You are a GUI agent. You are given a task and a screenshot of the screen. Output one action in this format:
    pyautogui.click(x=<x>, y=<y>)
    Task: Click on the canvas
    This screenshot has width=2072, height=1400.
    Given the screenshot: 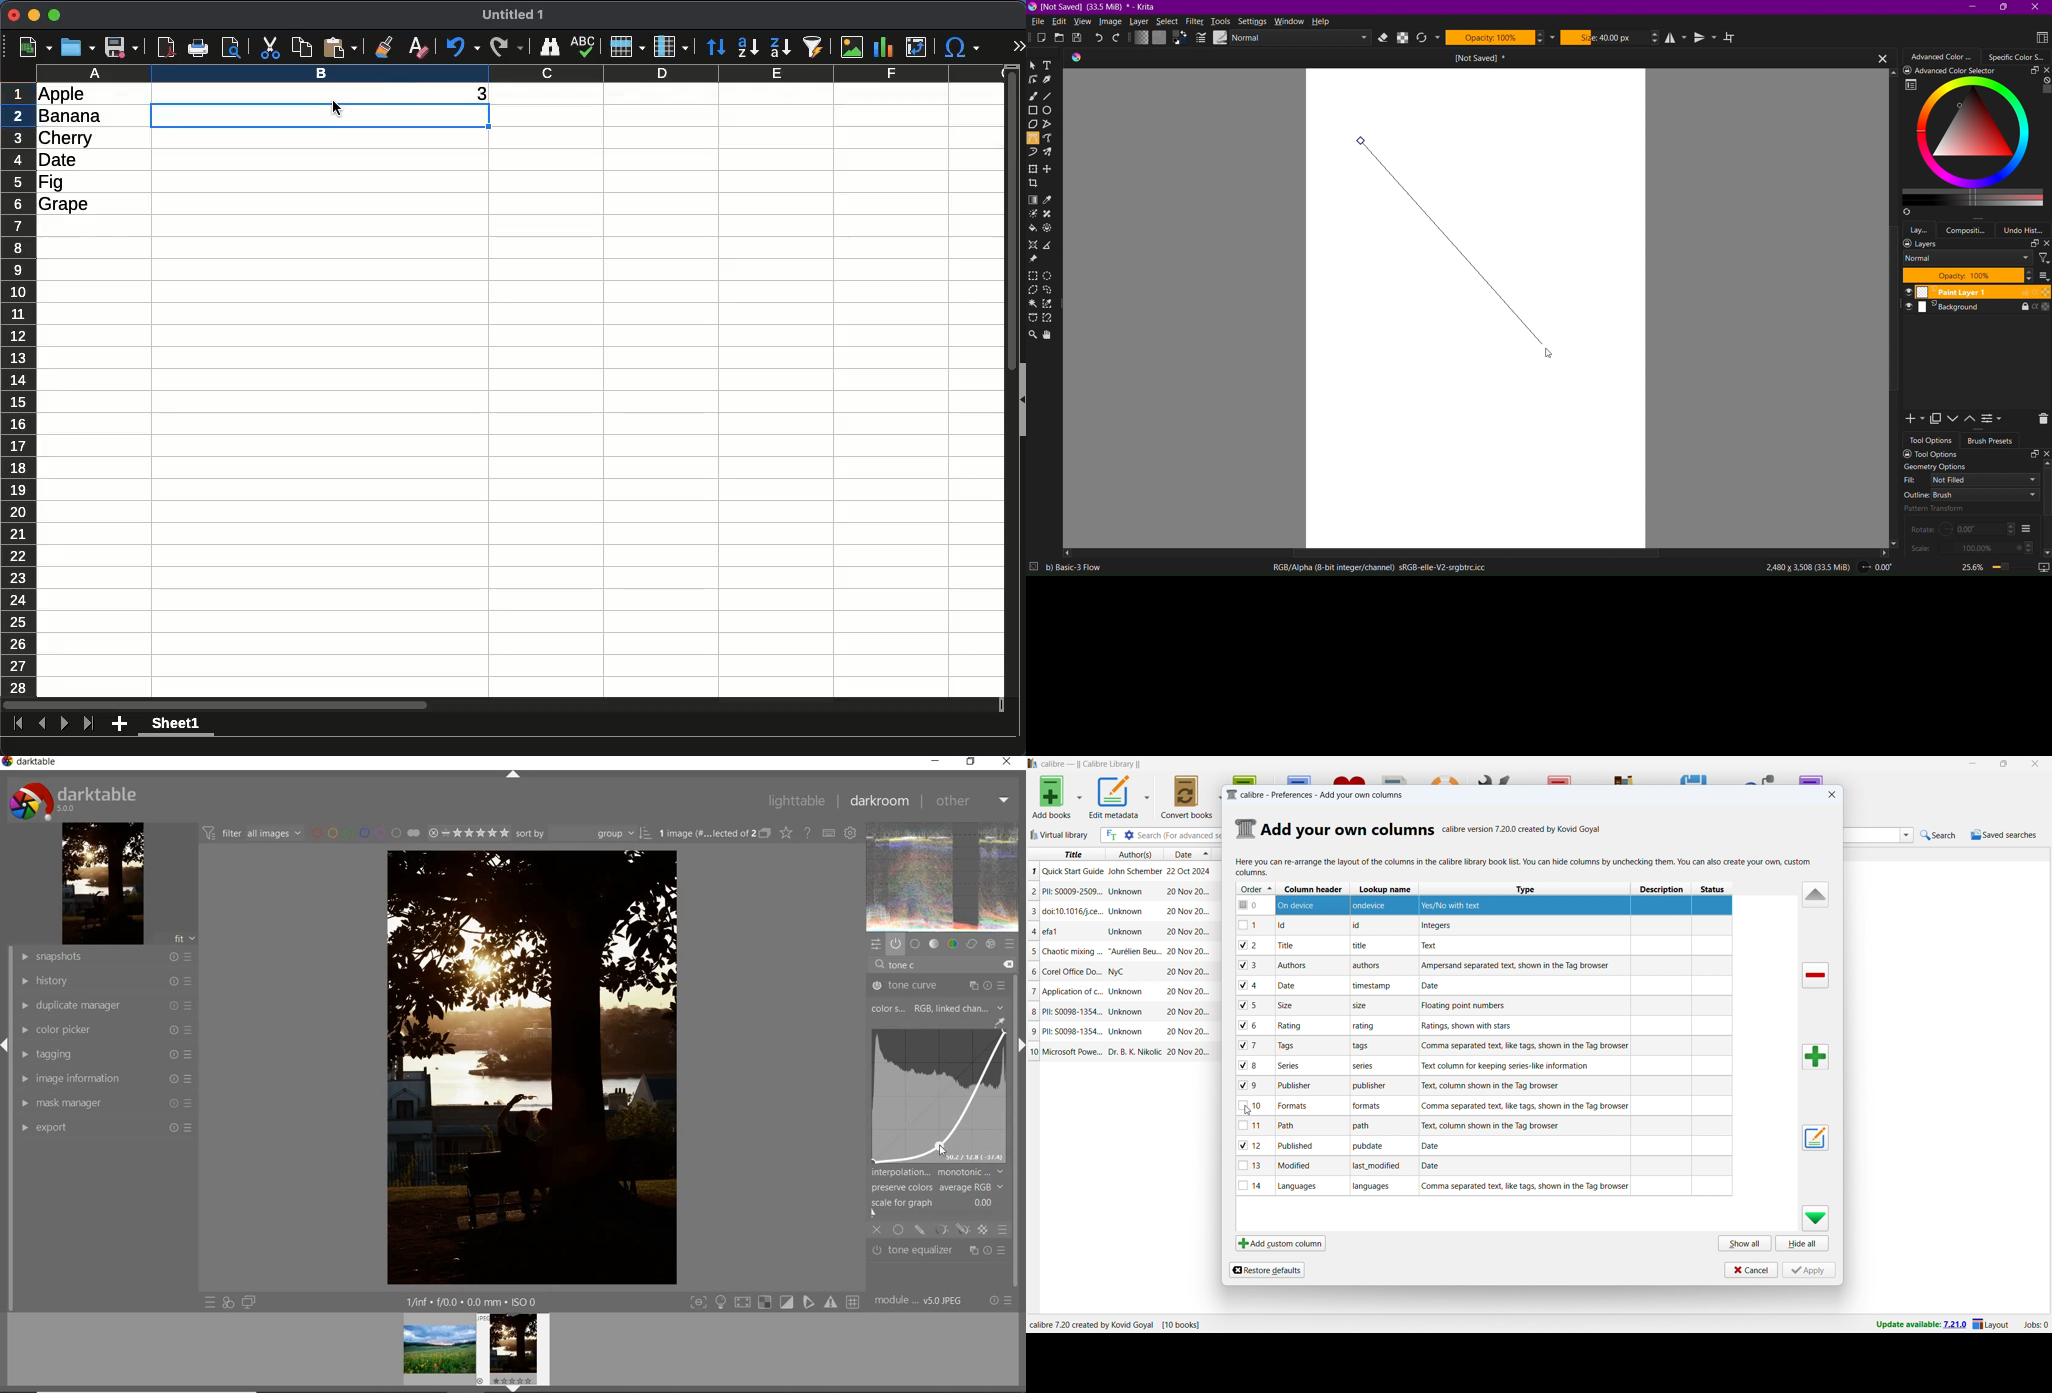 What is the action you would take?
    pyautogui.click(x=1474, y=308)
    